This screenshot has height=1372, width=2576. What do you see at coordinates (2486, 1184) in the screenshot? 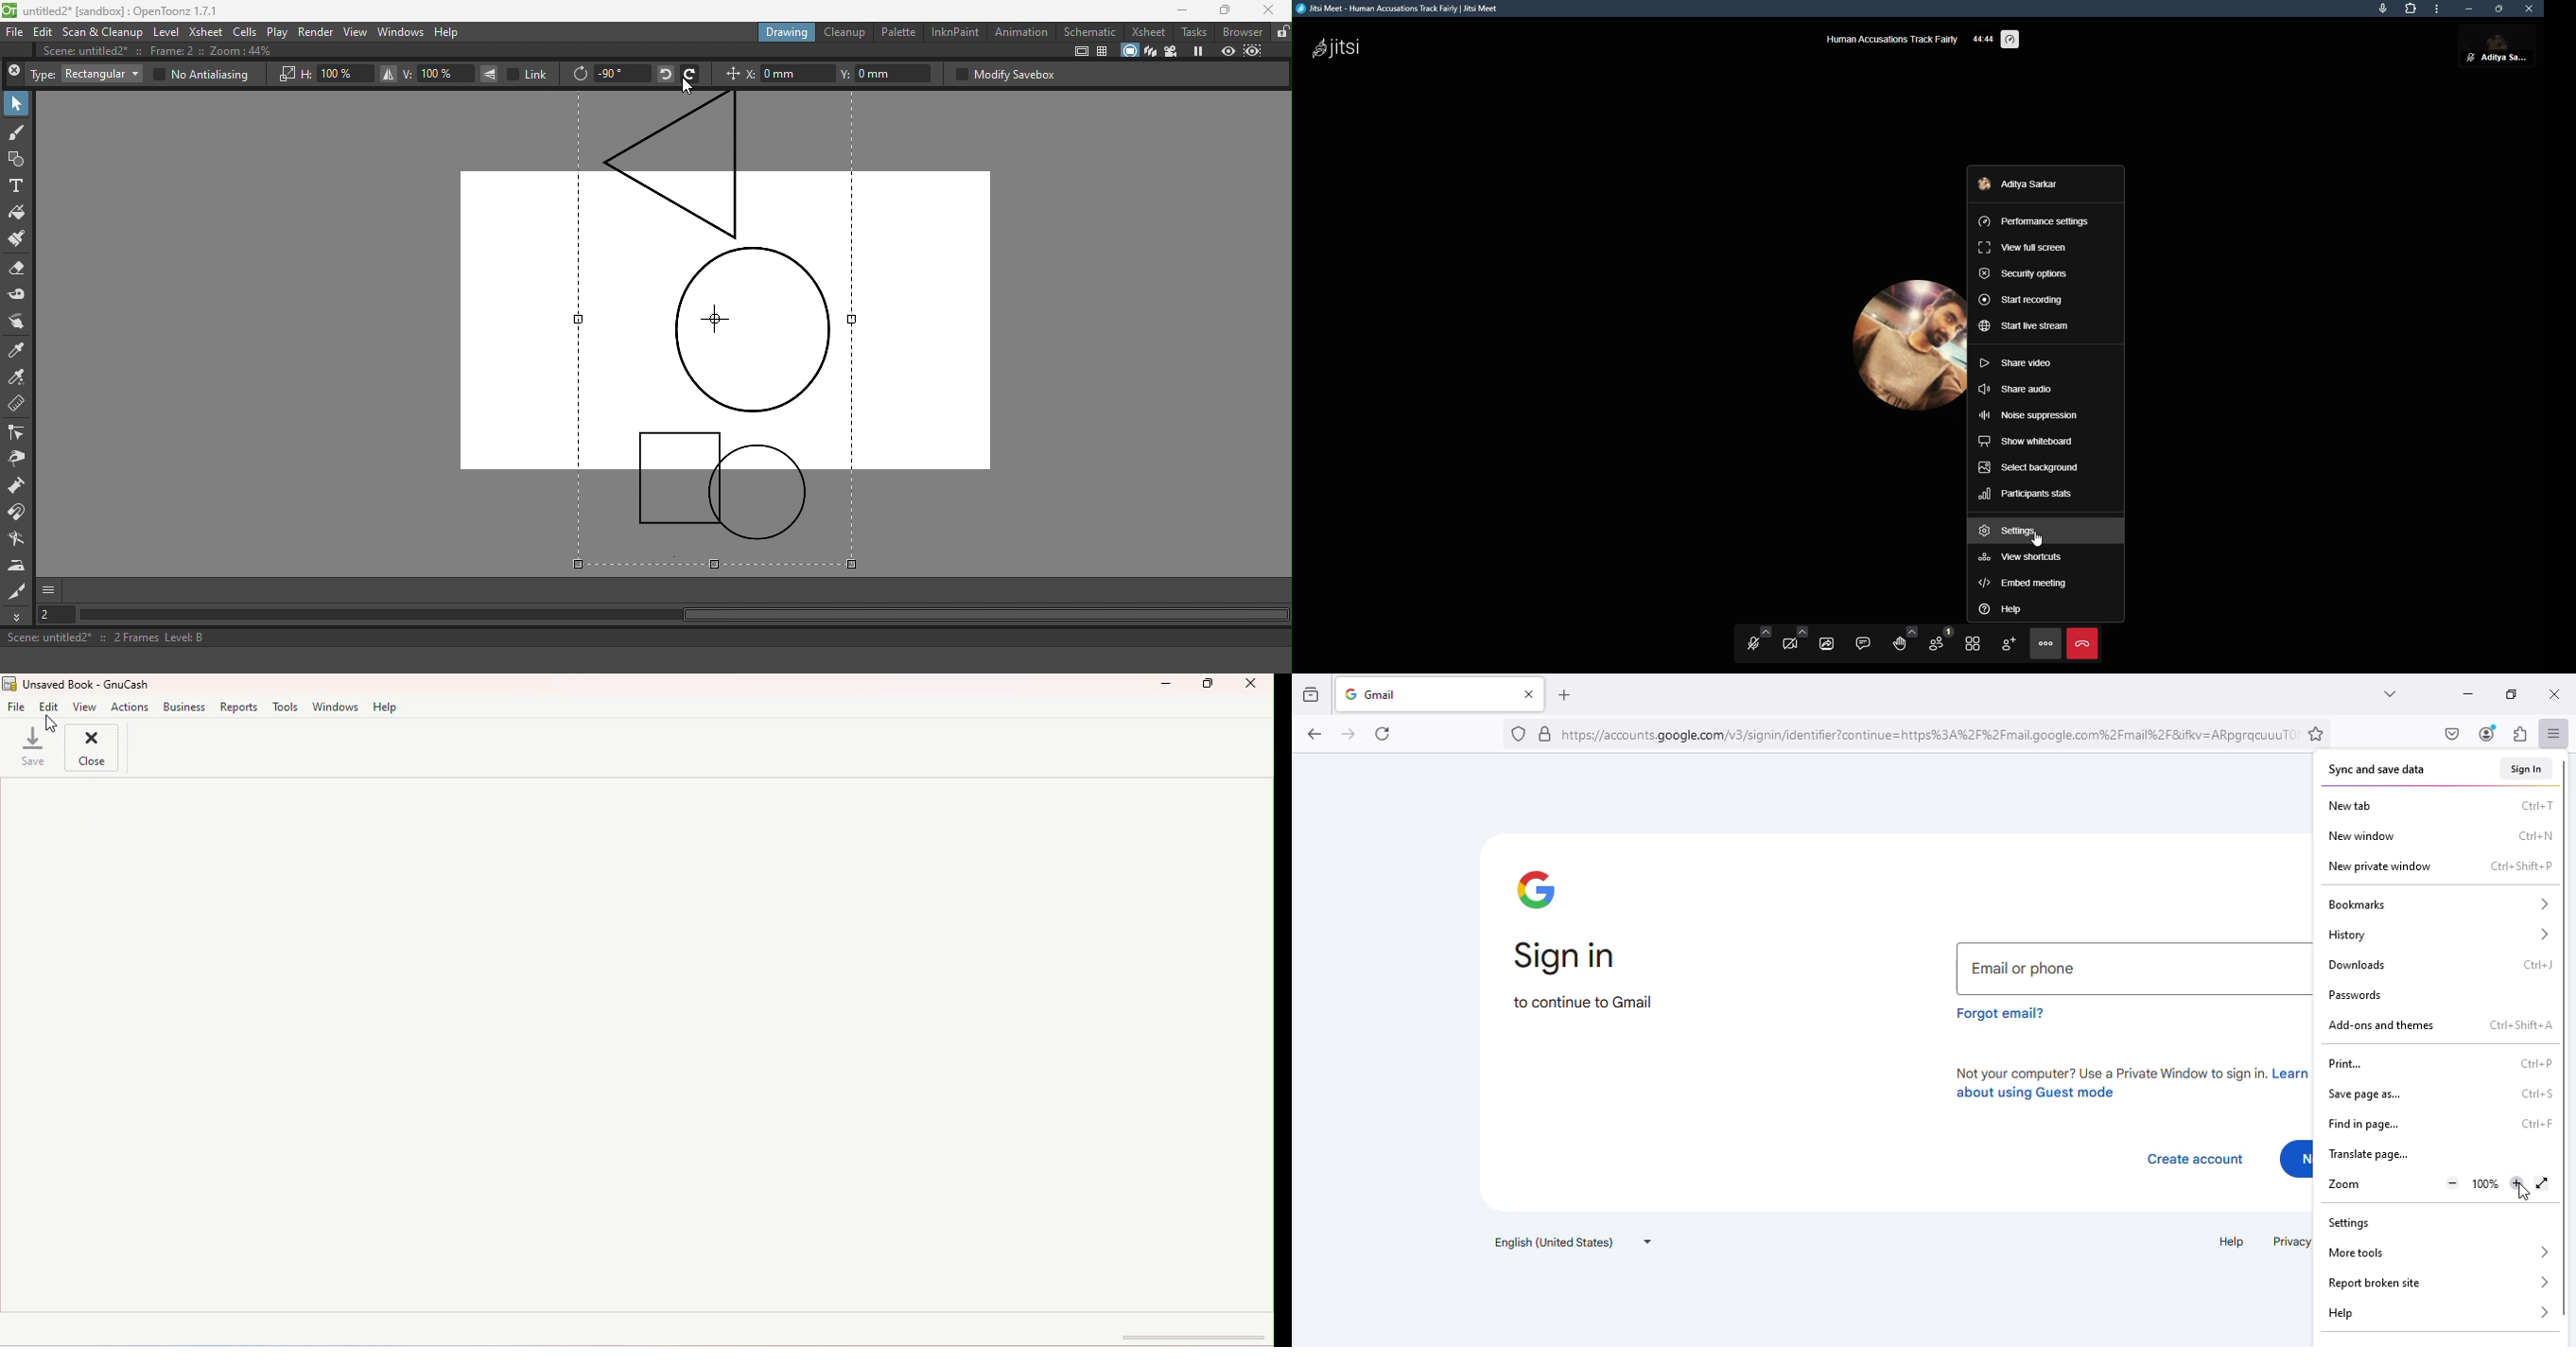
I see `Current zoom level` at bounding box center [2486, 1184].